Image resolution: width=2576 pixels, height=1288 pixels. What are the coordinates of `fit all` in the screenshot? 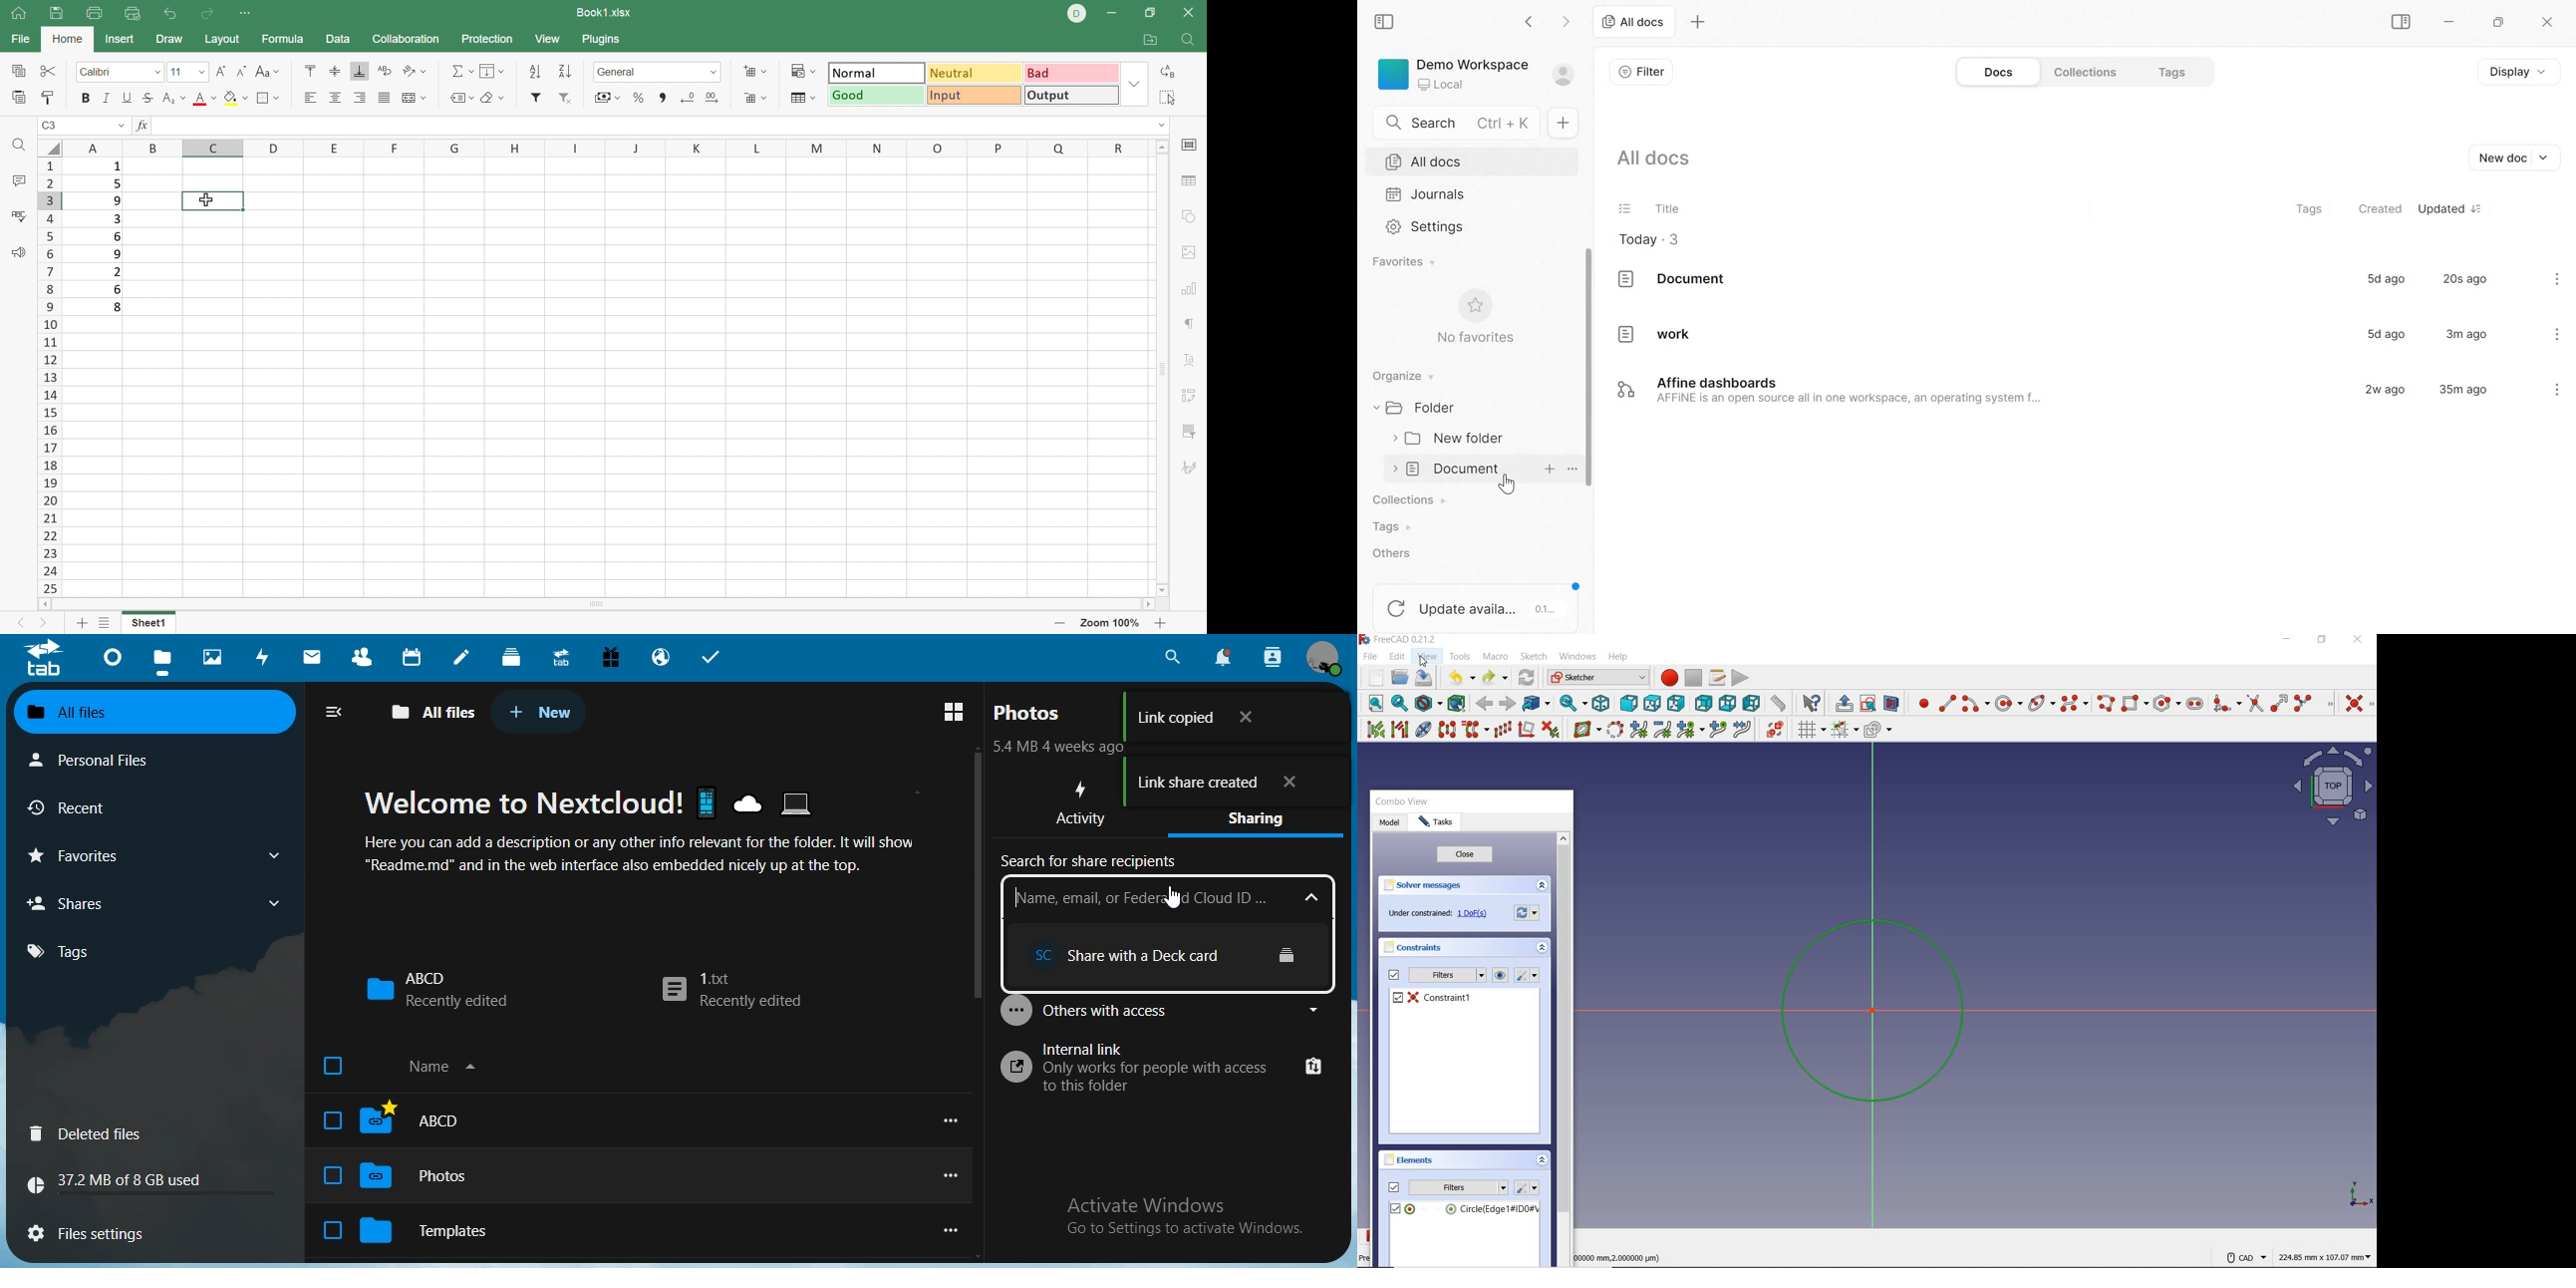 It's located at (1373, 703).